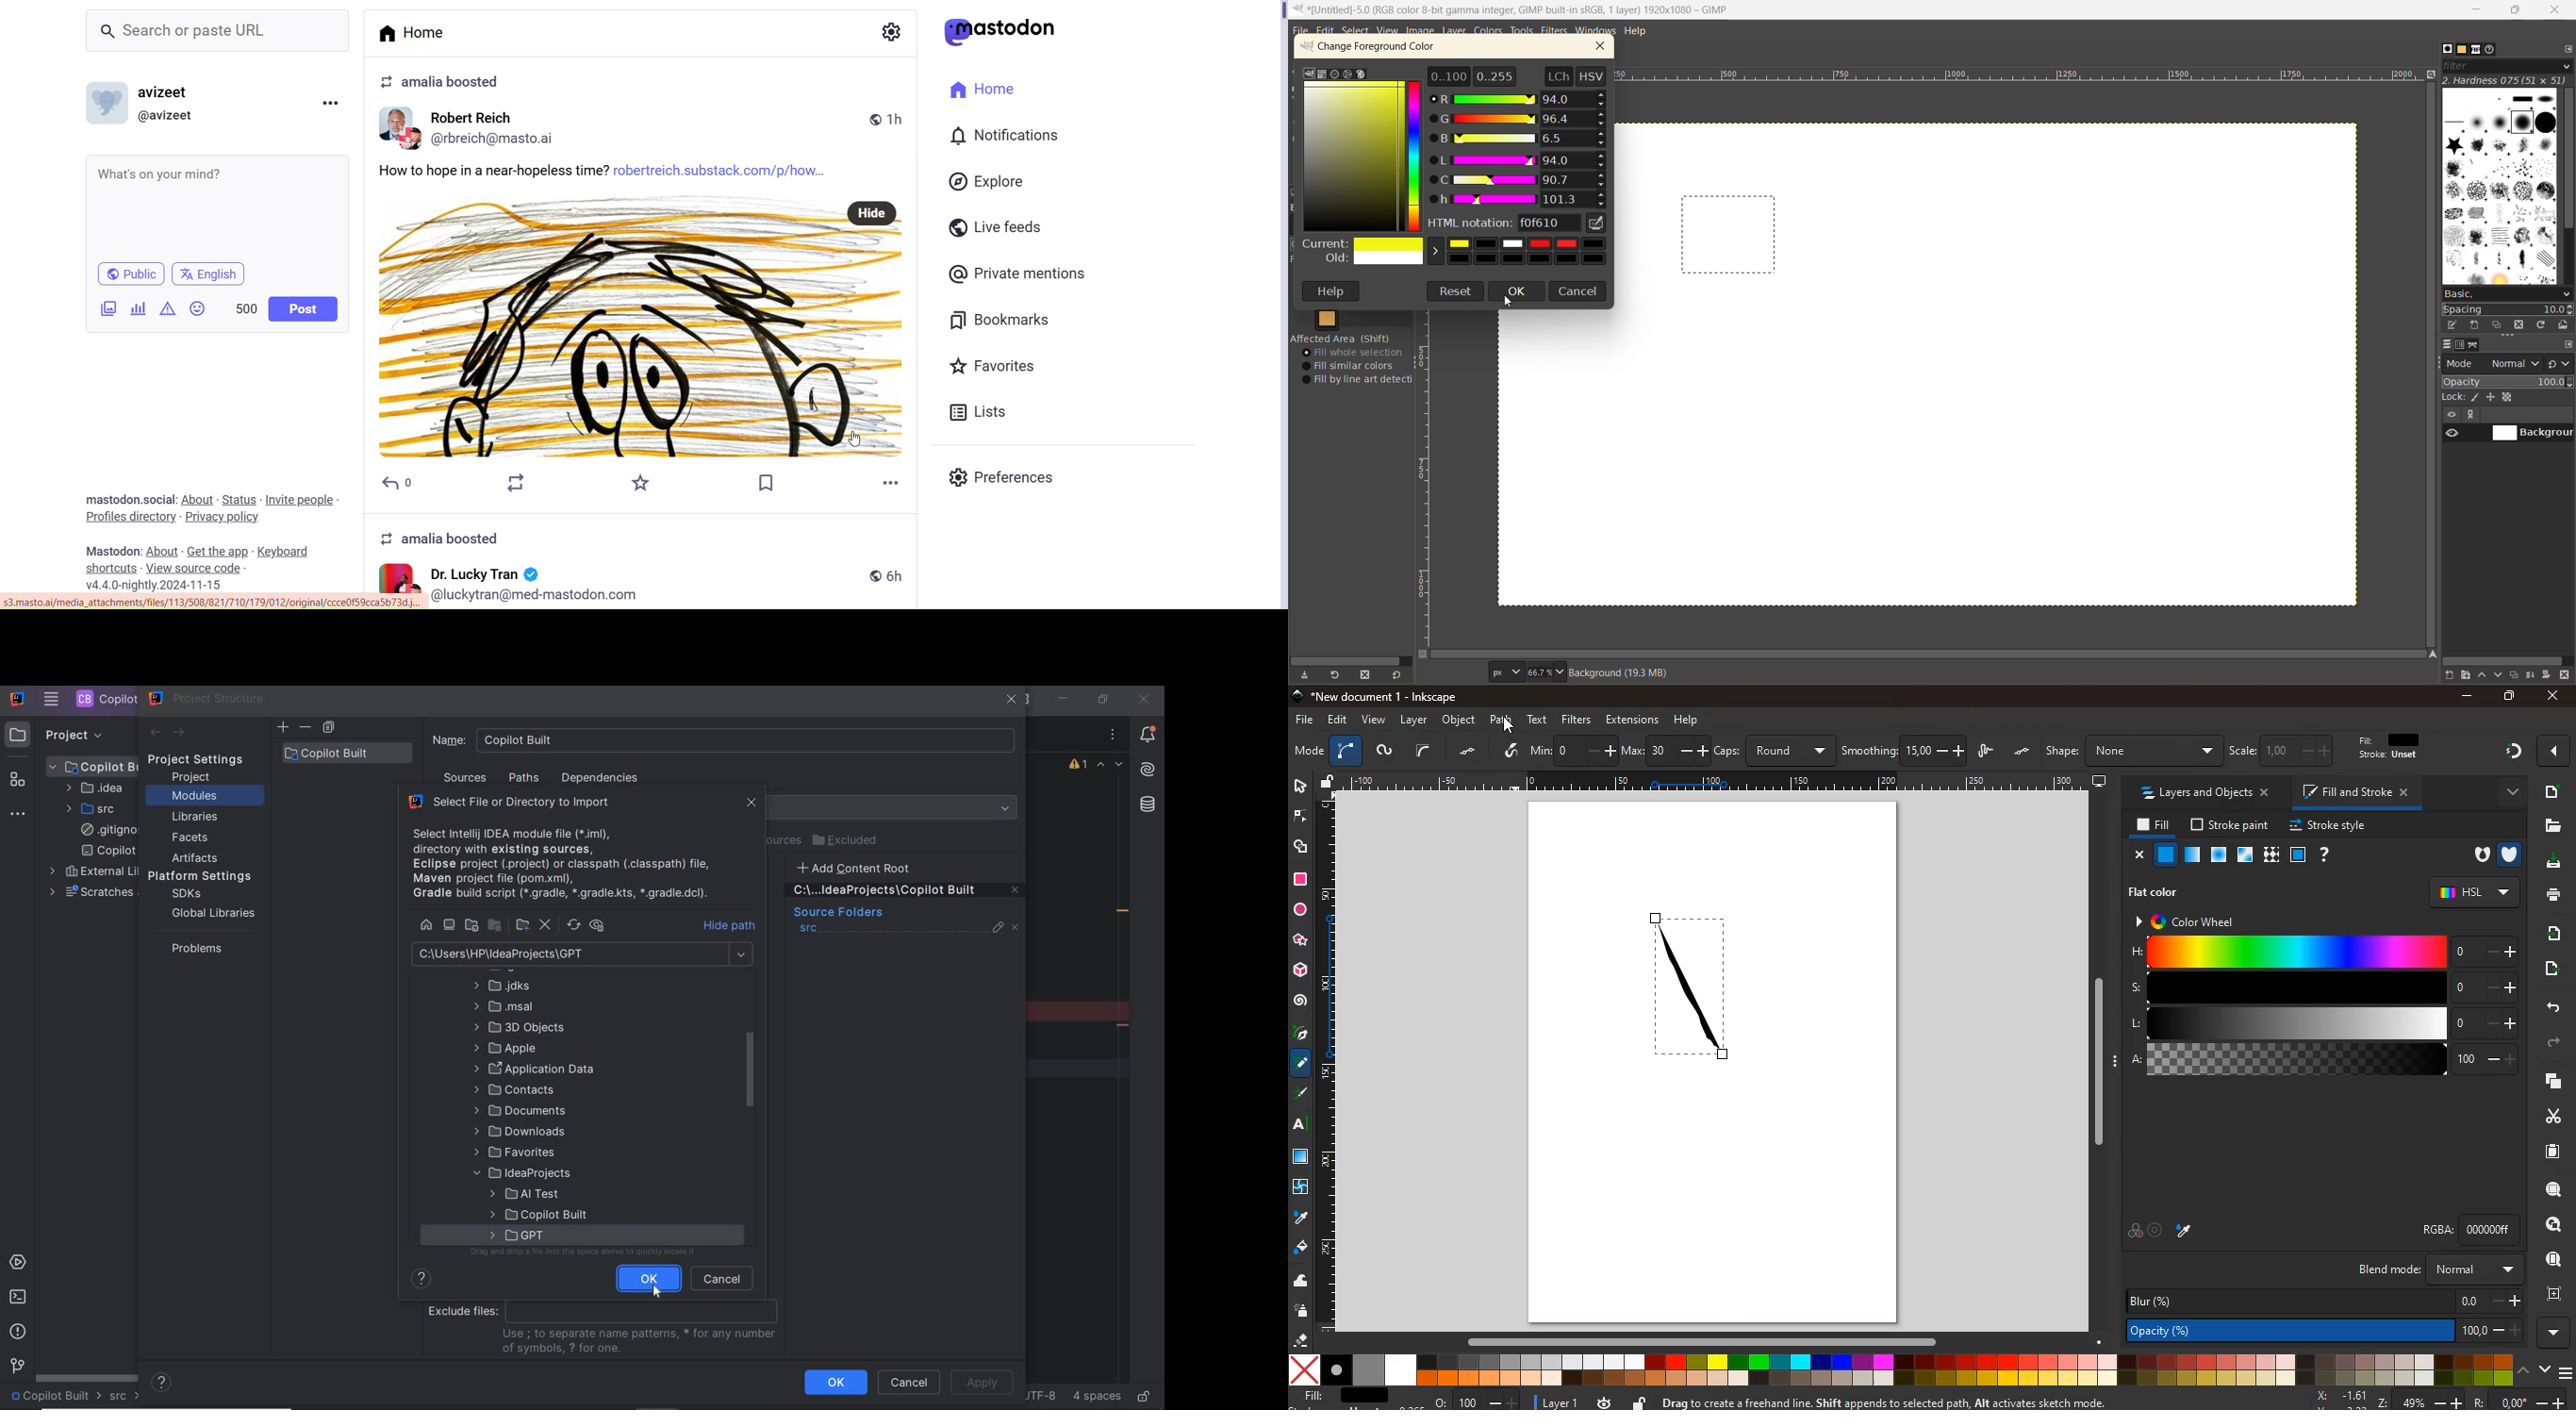 This screenshot has height=1428, width=2576. Describe the element at coordinates (2325, 1332) in the screenshot. I see `opacity` at that location.